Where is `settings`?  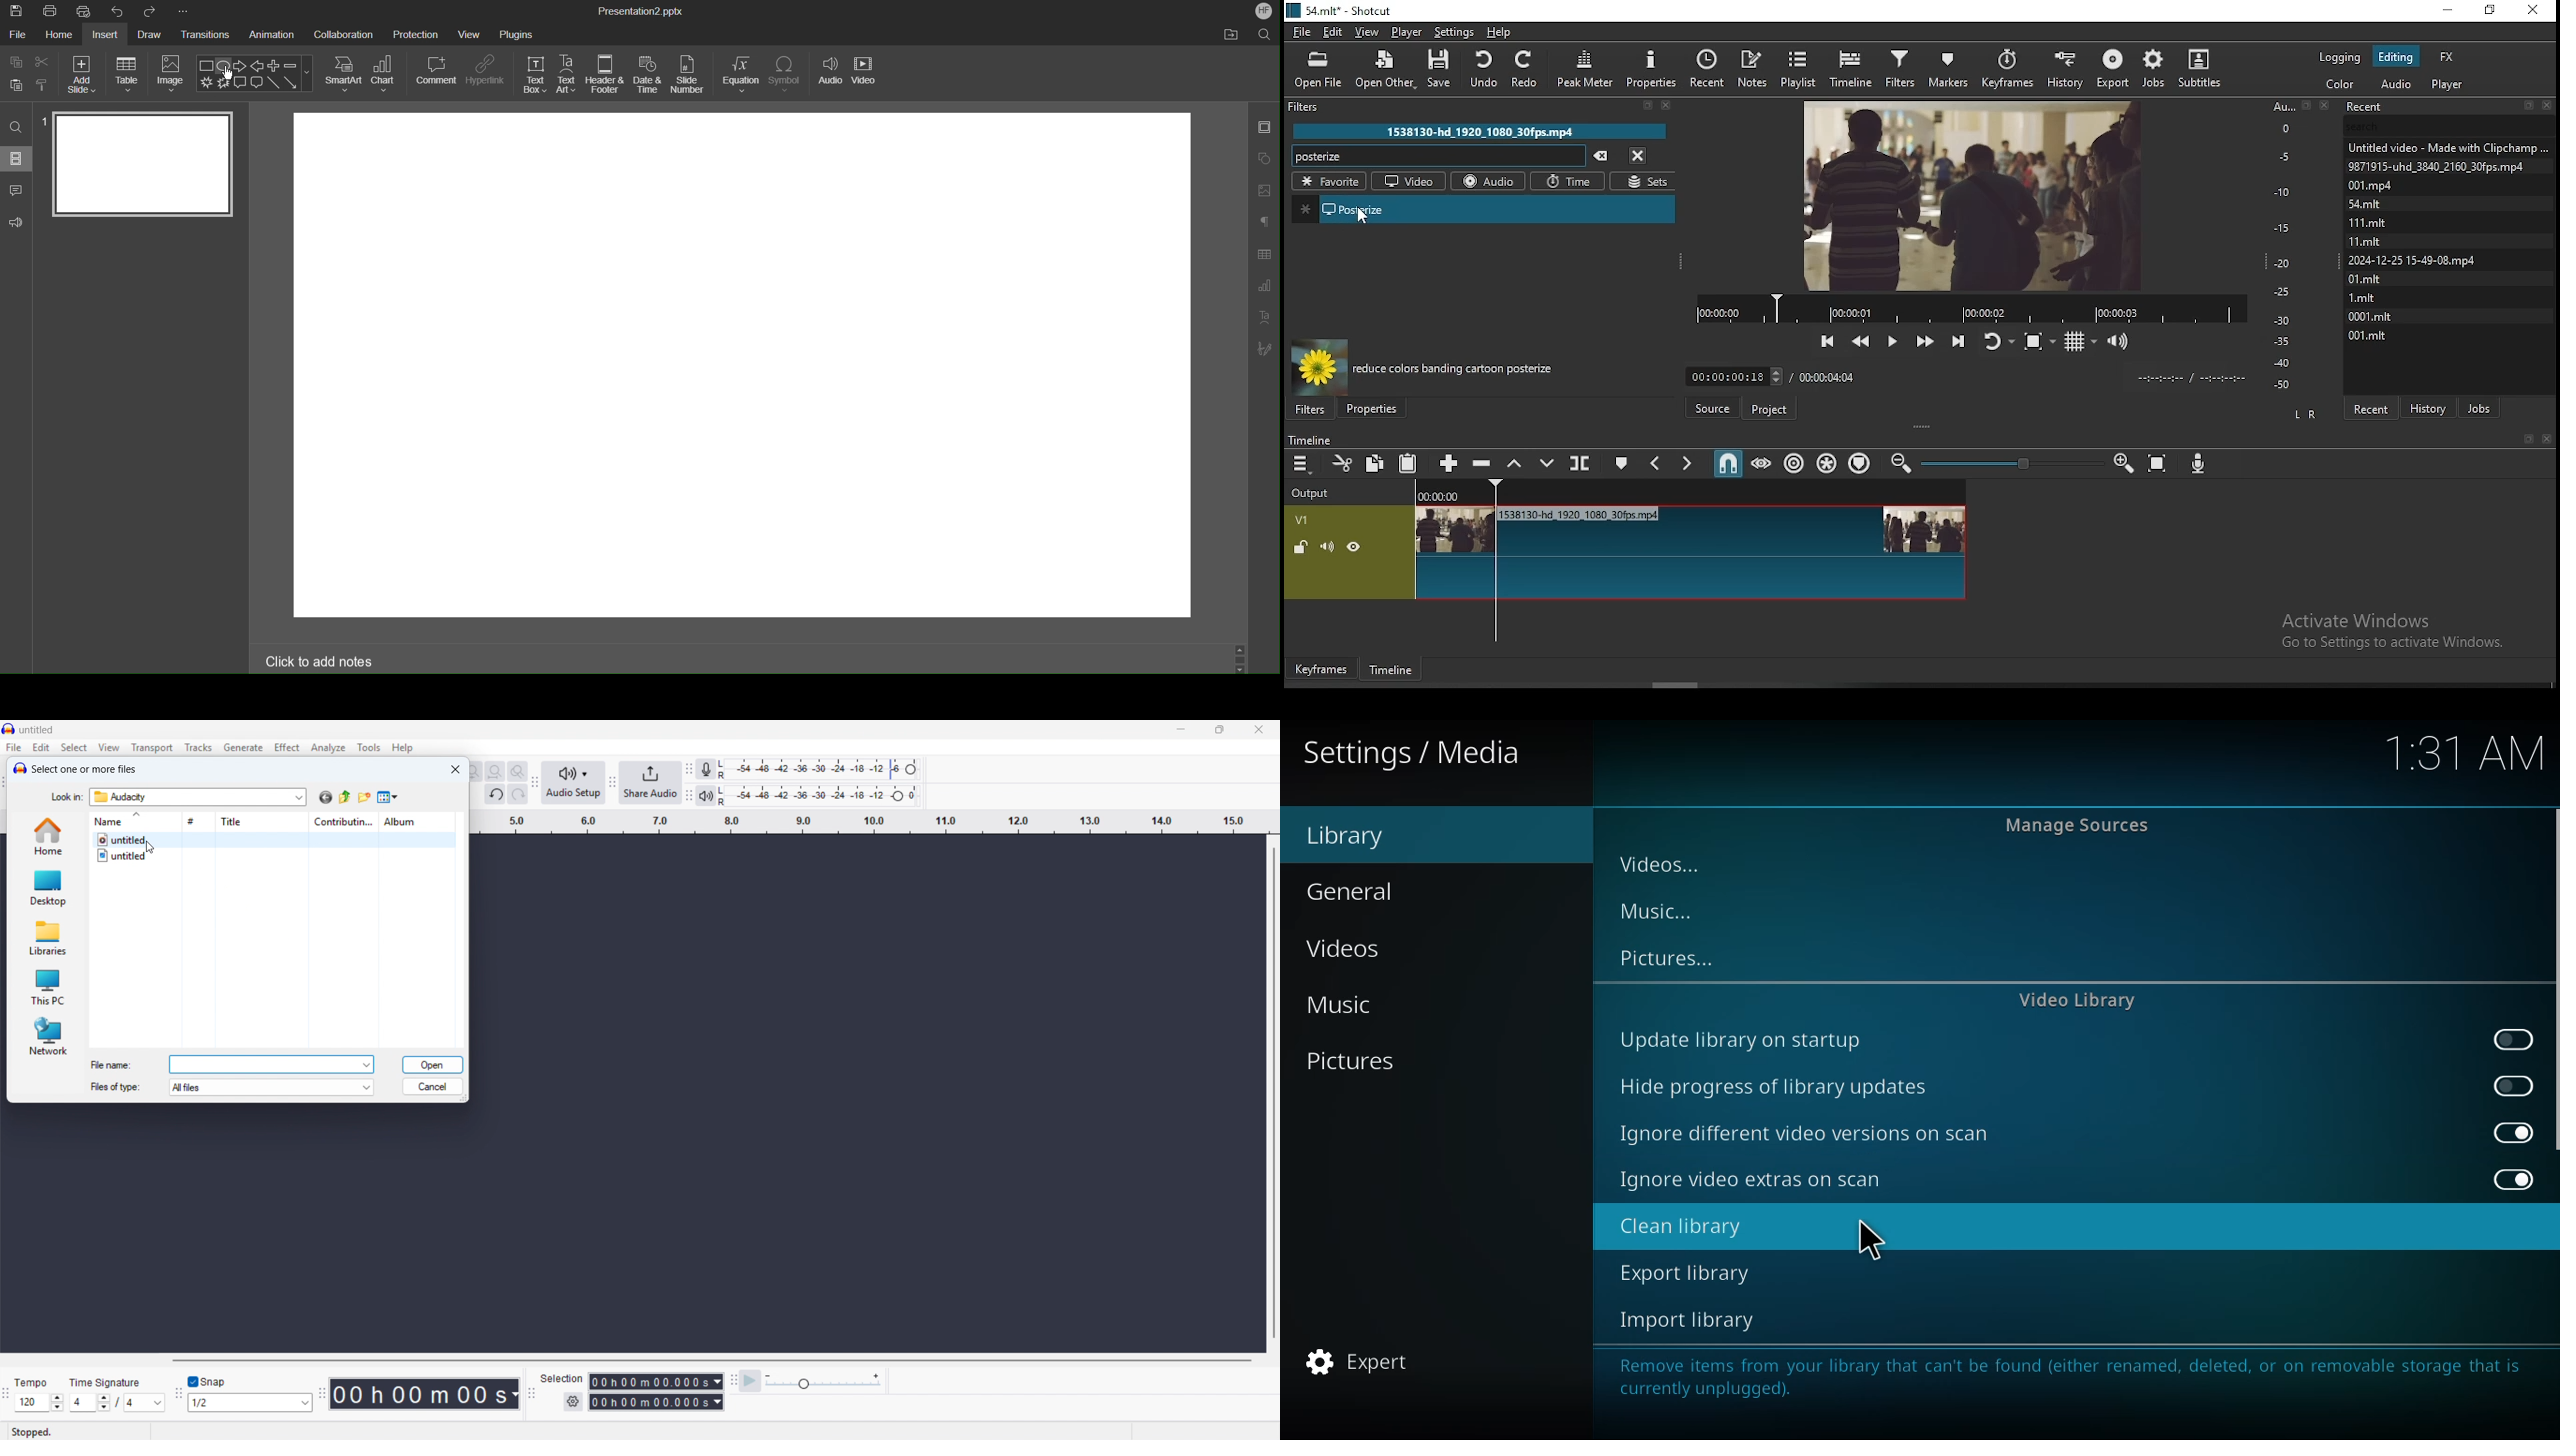
settings is located at coordinates (1455, 32).